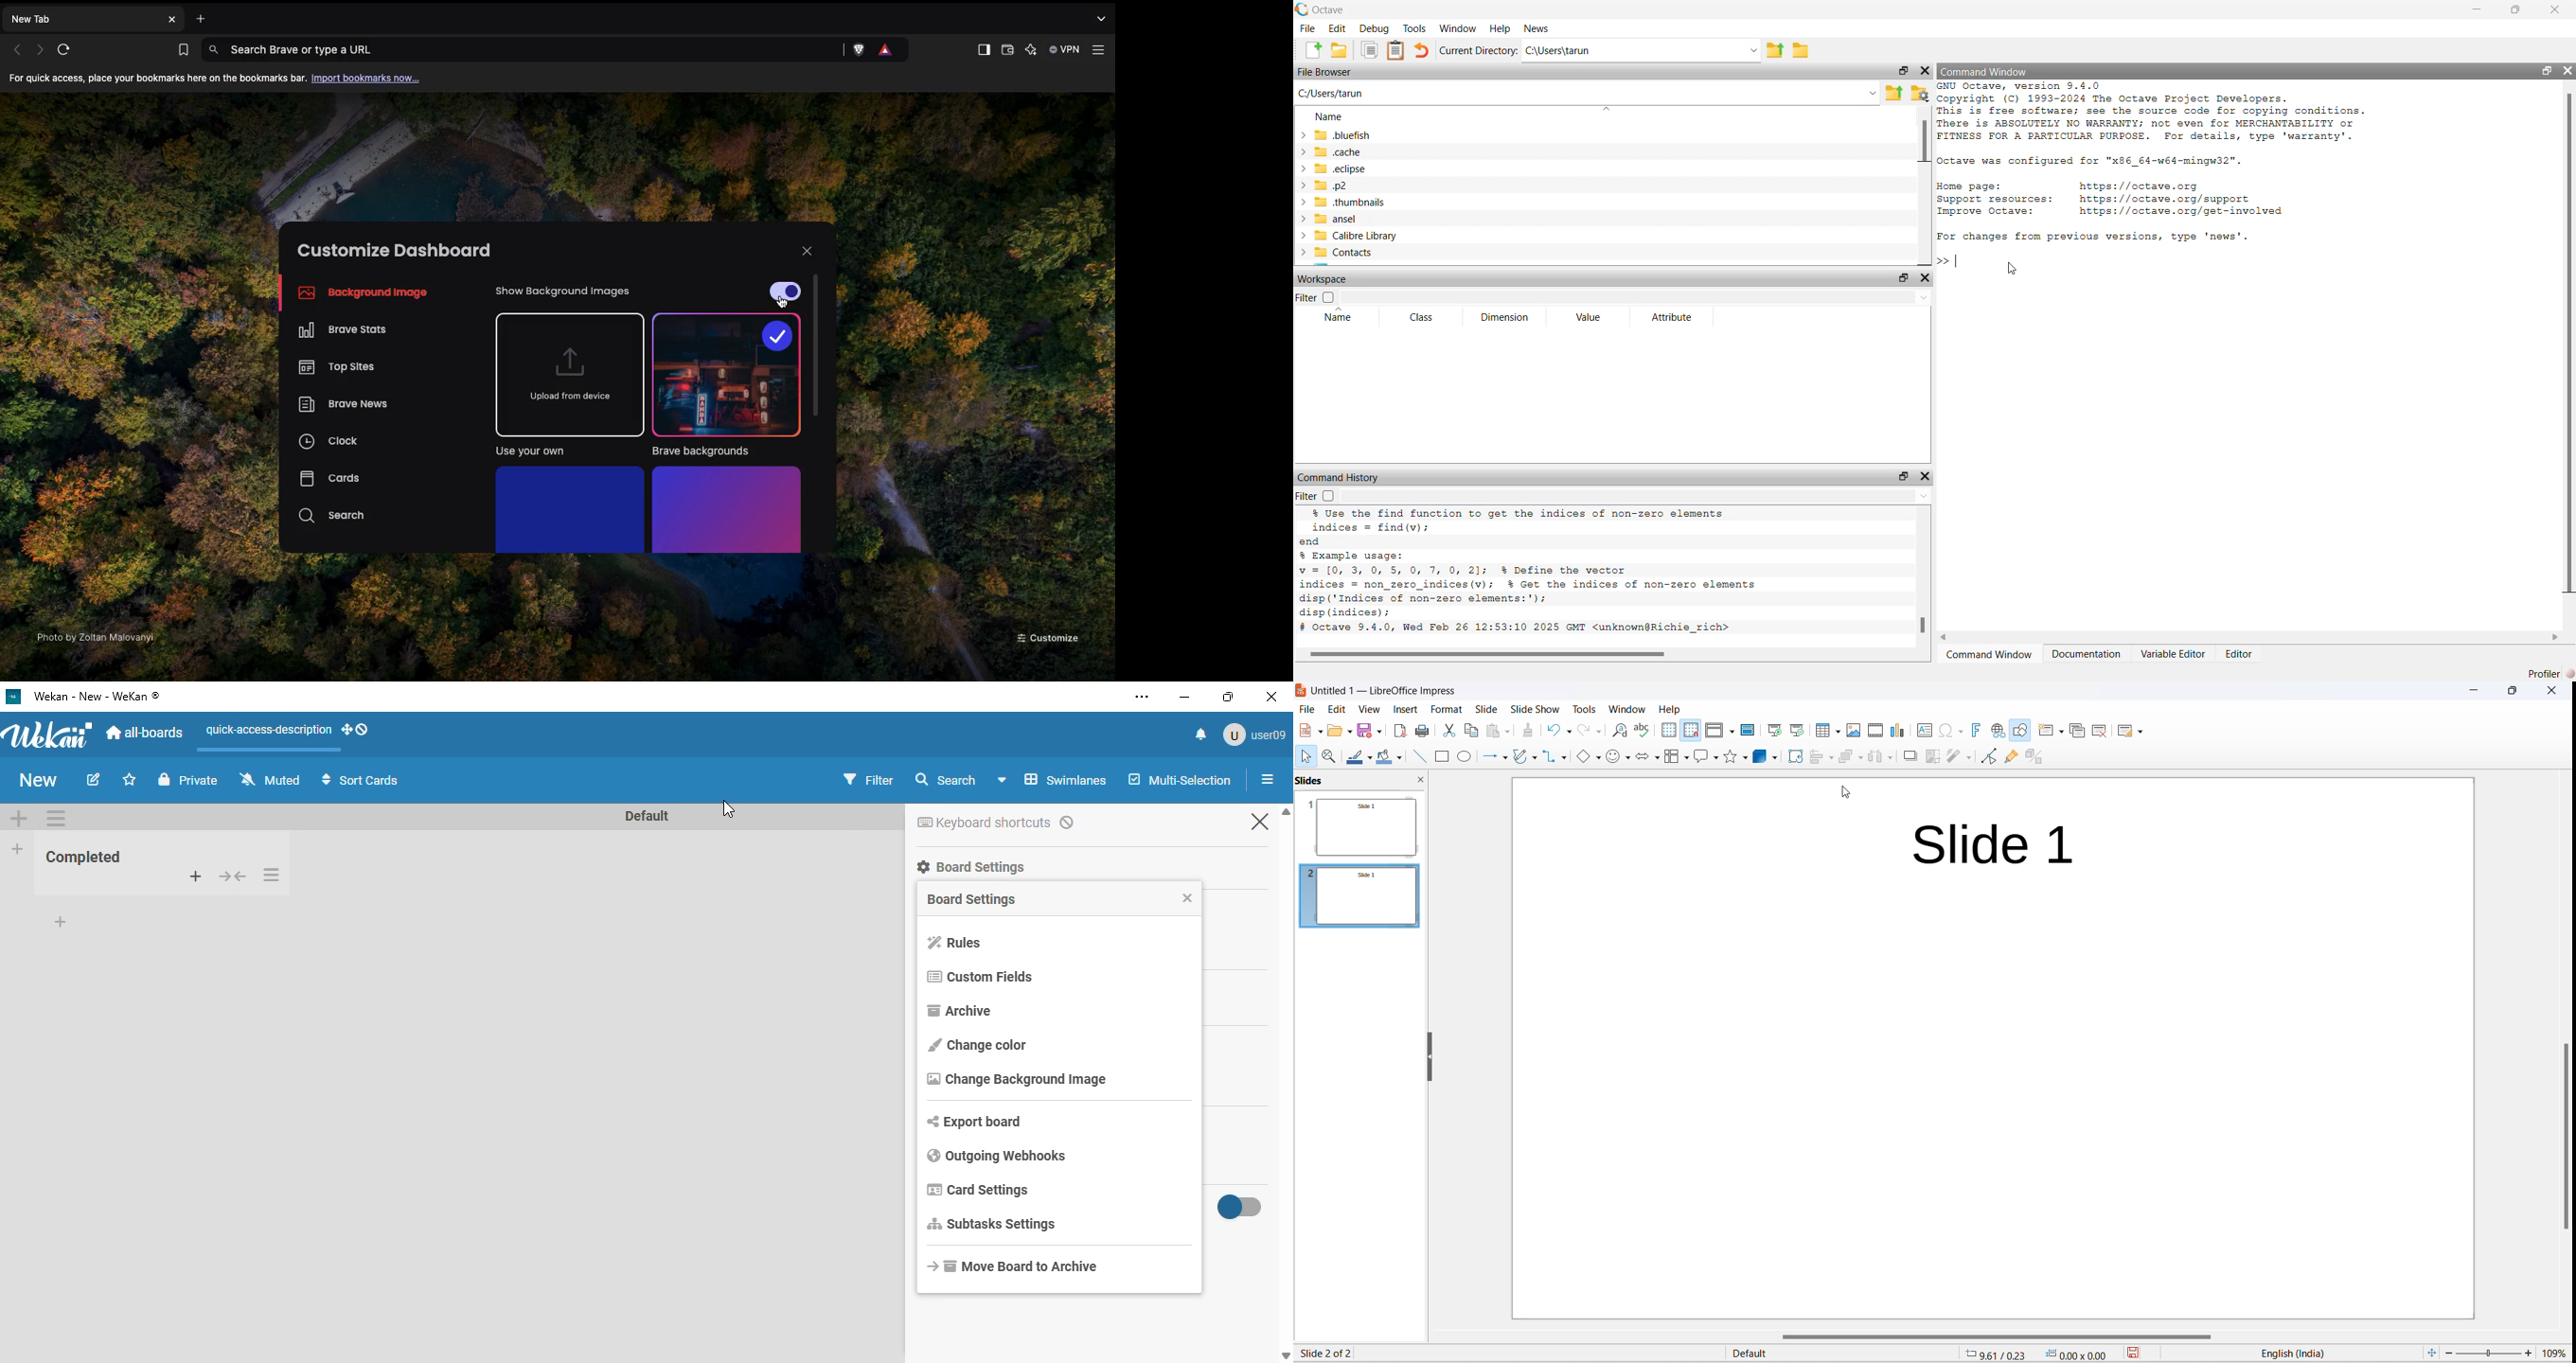 The height and width of the screenshot is (1372, 2576). Describe the element at coordinates (1924, 184) in the screenshot. I see `vertical scroll bar` at that location.